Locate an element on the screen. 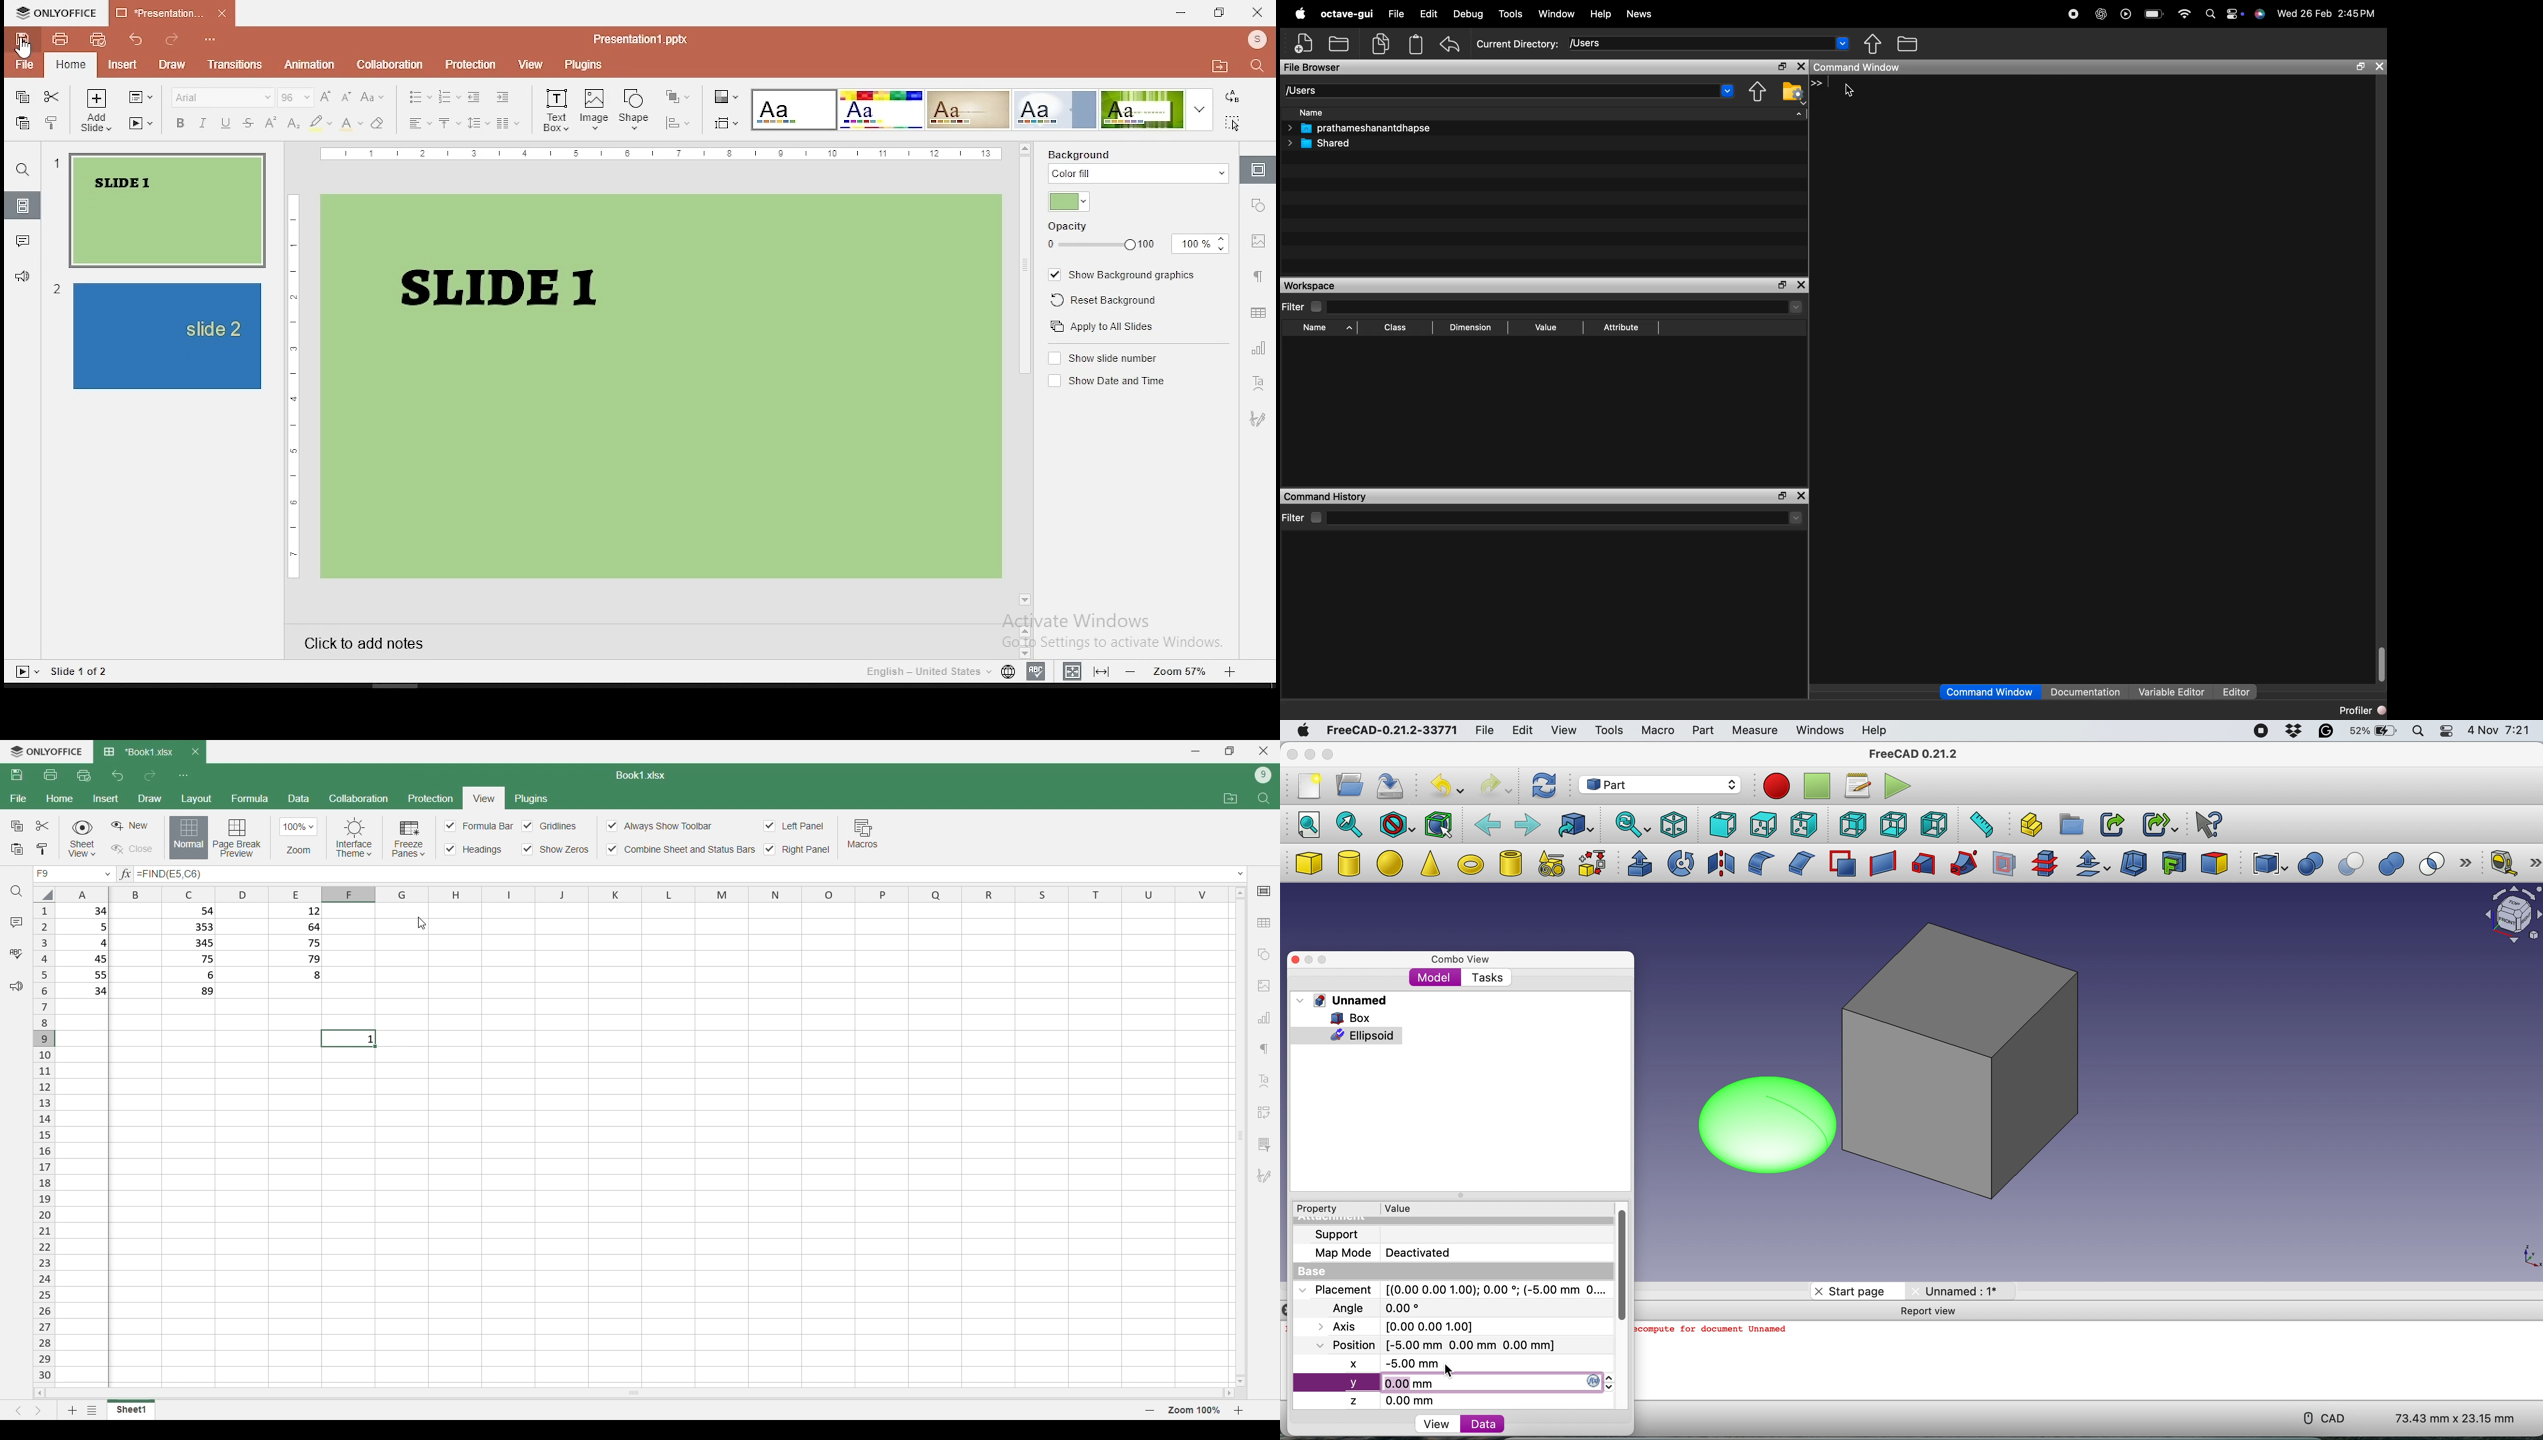  align shapes is located at coordinates (679, 123).